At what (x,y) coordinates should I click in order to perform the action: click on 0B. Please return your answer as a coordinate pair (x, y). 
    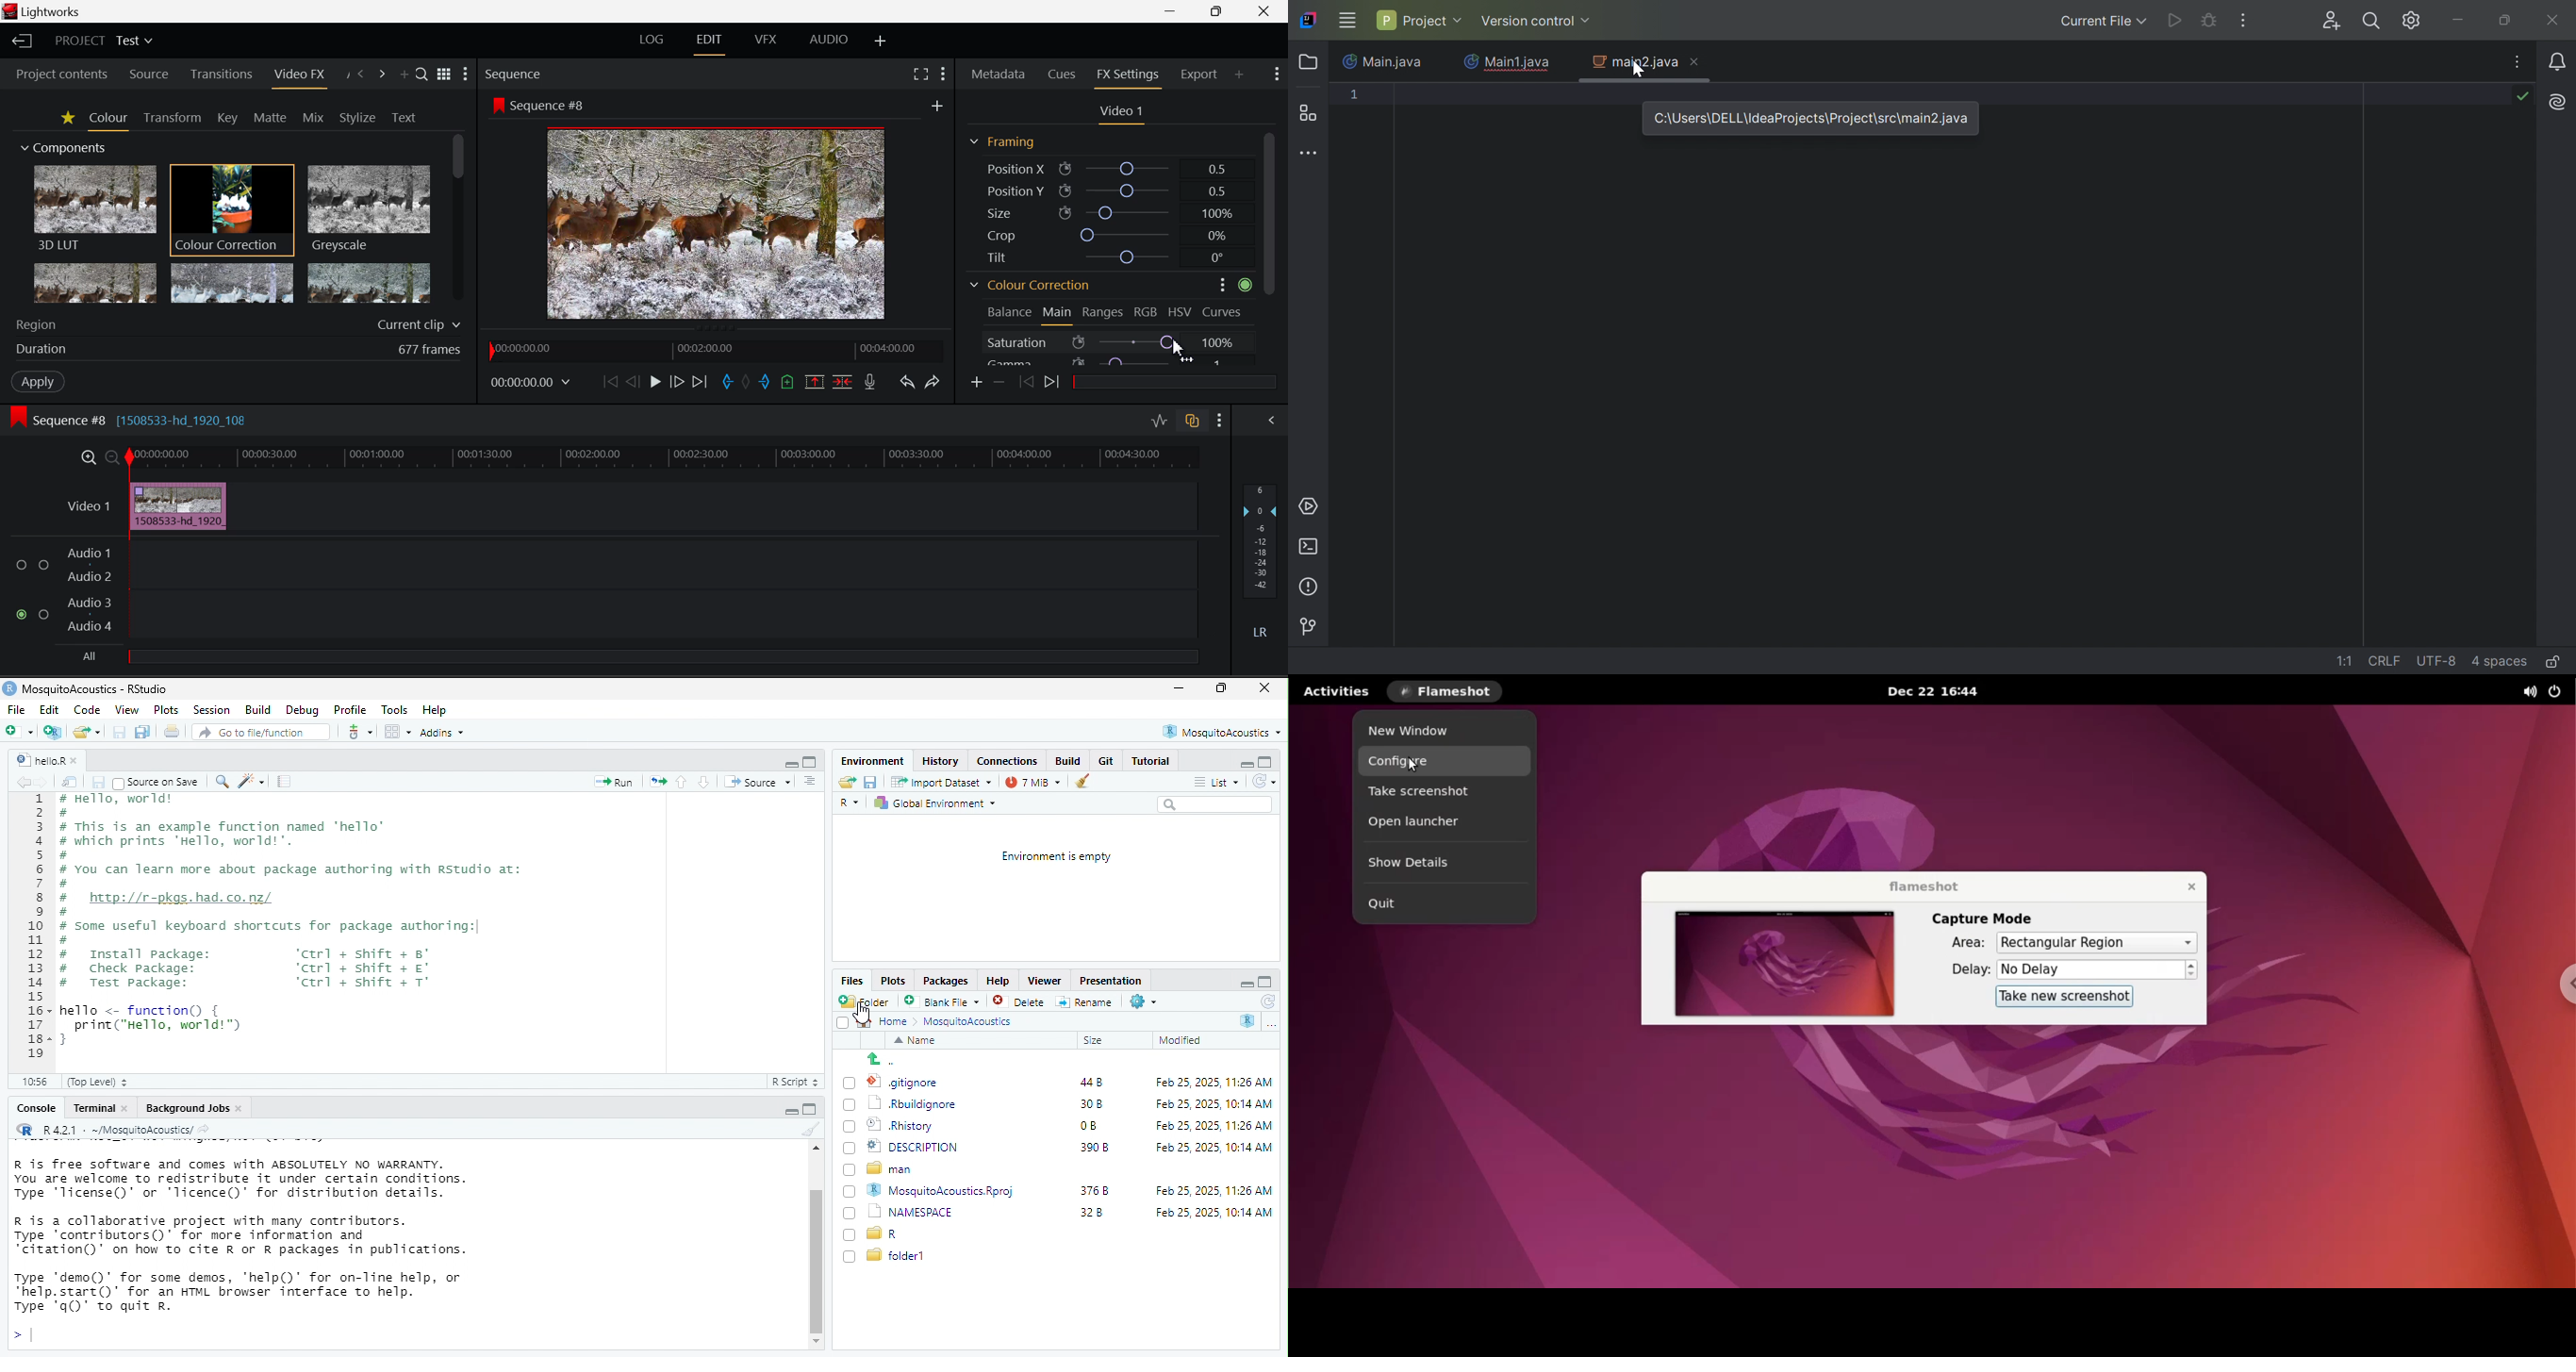
    Looking at the image, I should click on (1084, 1126).